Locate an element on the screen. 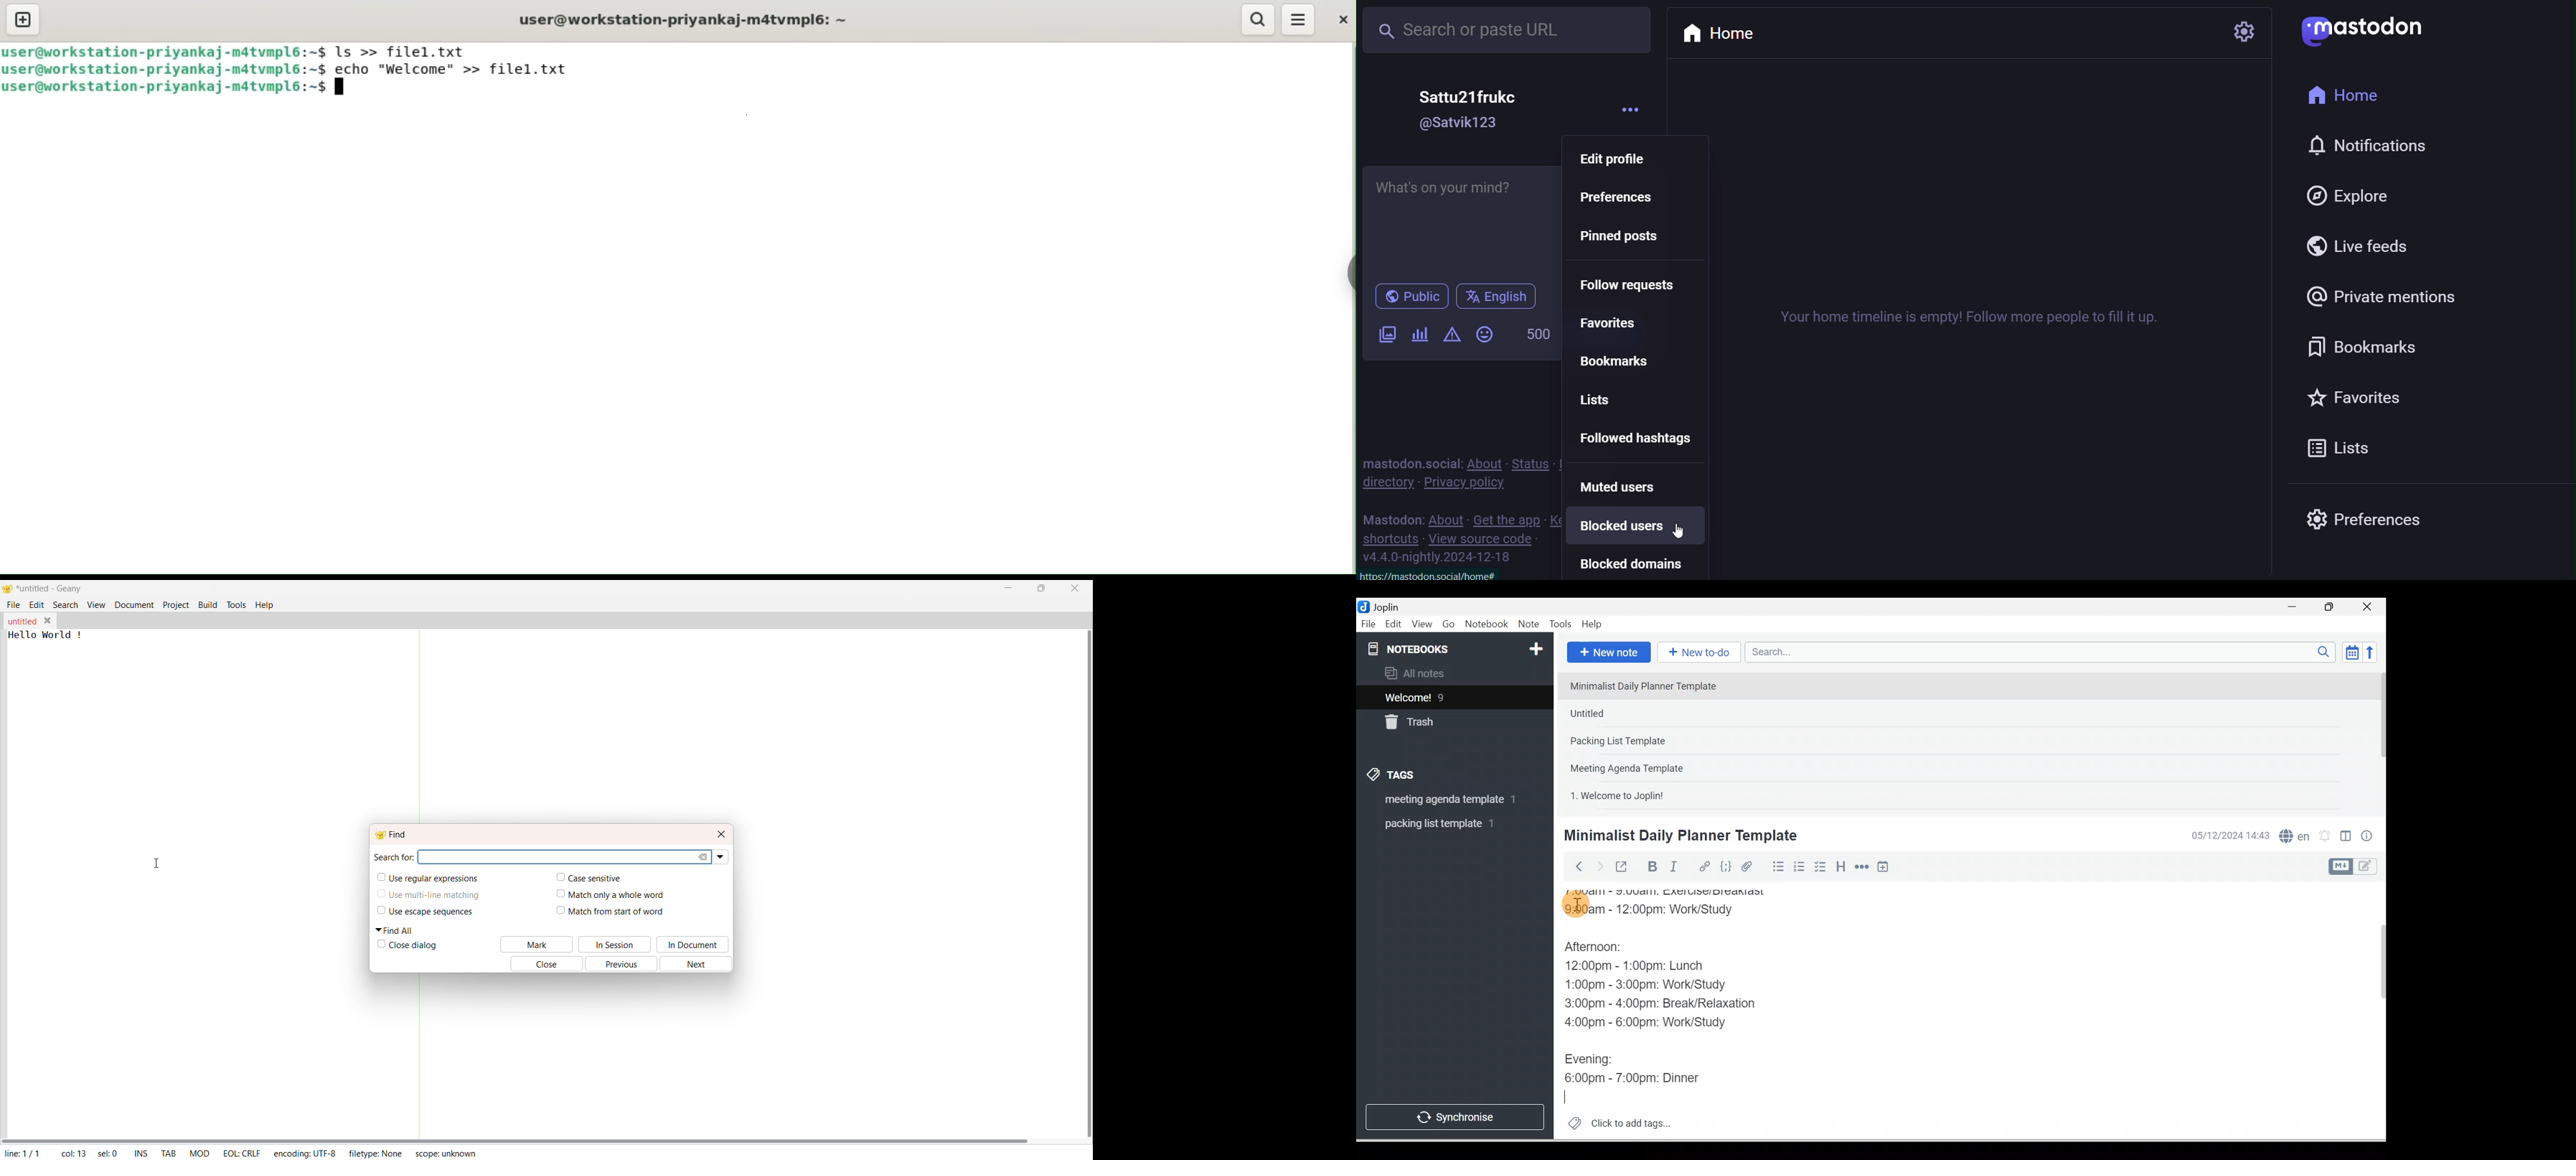  Code is located at coordinates (1726, 867).